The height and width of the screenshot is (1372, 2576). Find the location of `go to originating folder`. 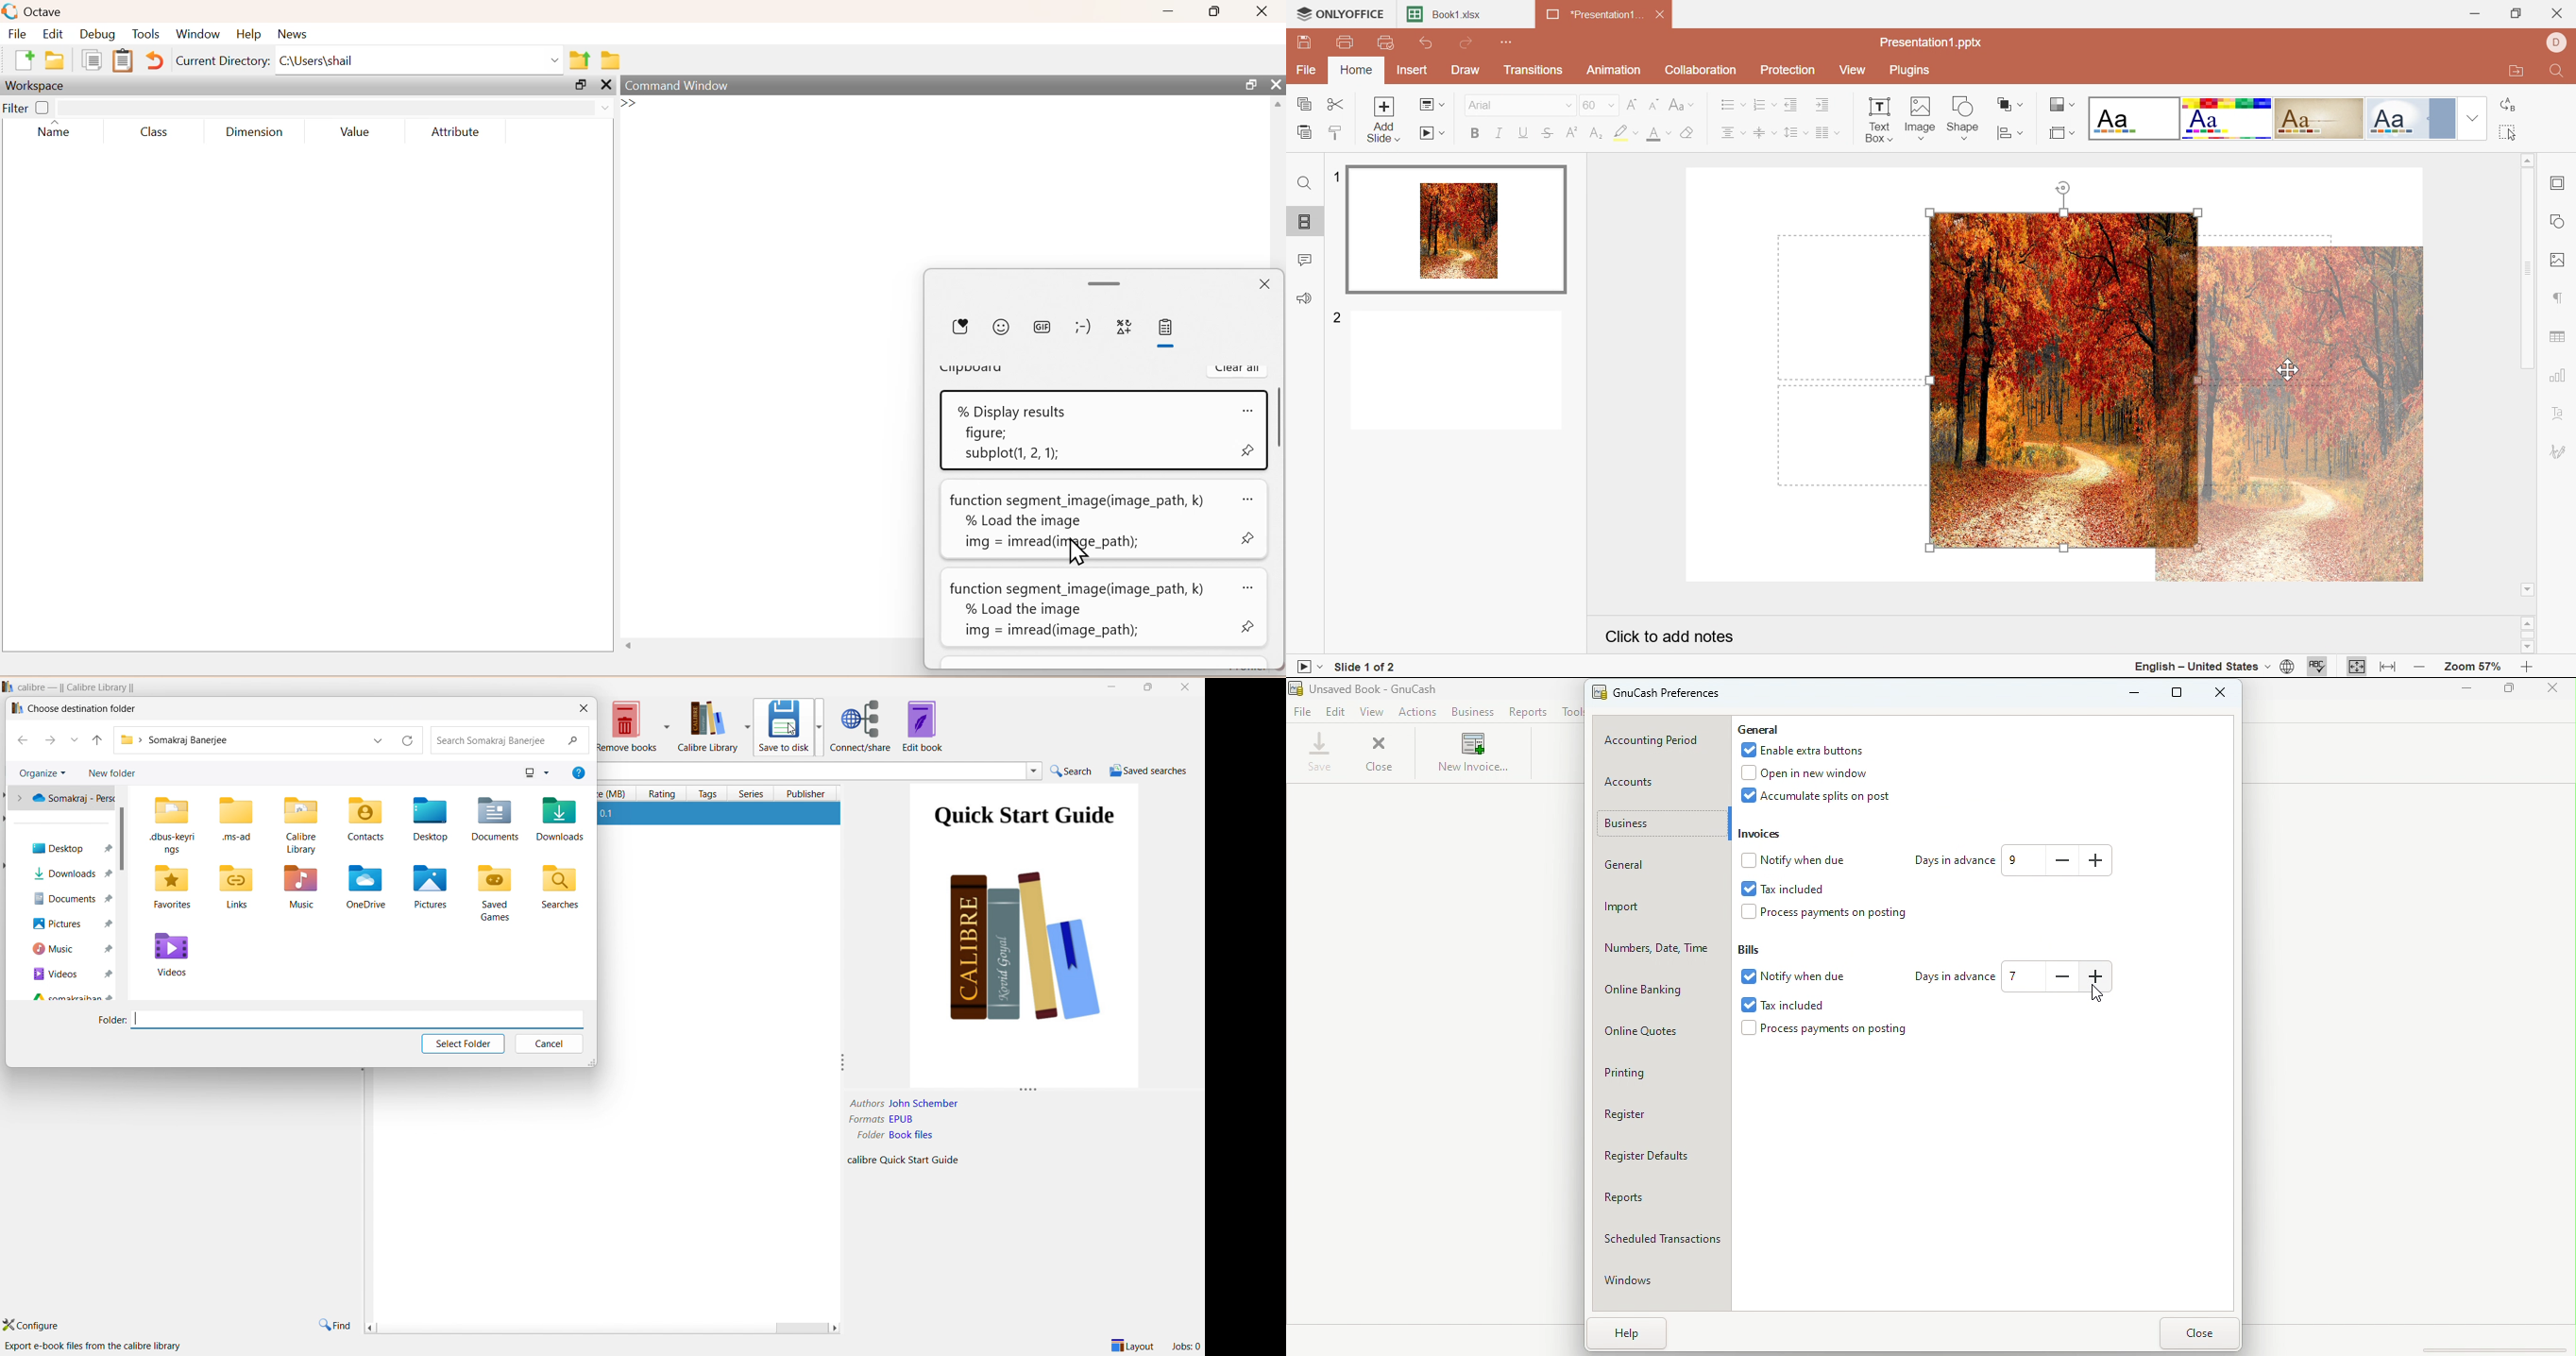

go to originating folder is located at coordinates (97, 740).